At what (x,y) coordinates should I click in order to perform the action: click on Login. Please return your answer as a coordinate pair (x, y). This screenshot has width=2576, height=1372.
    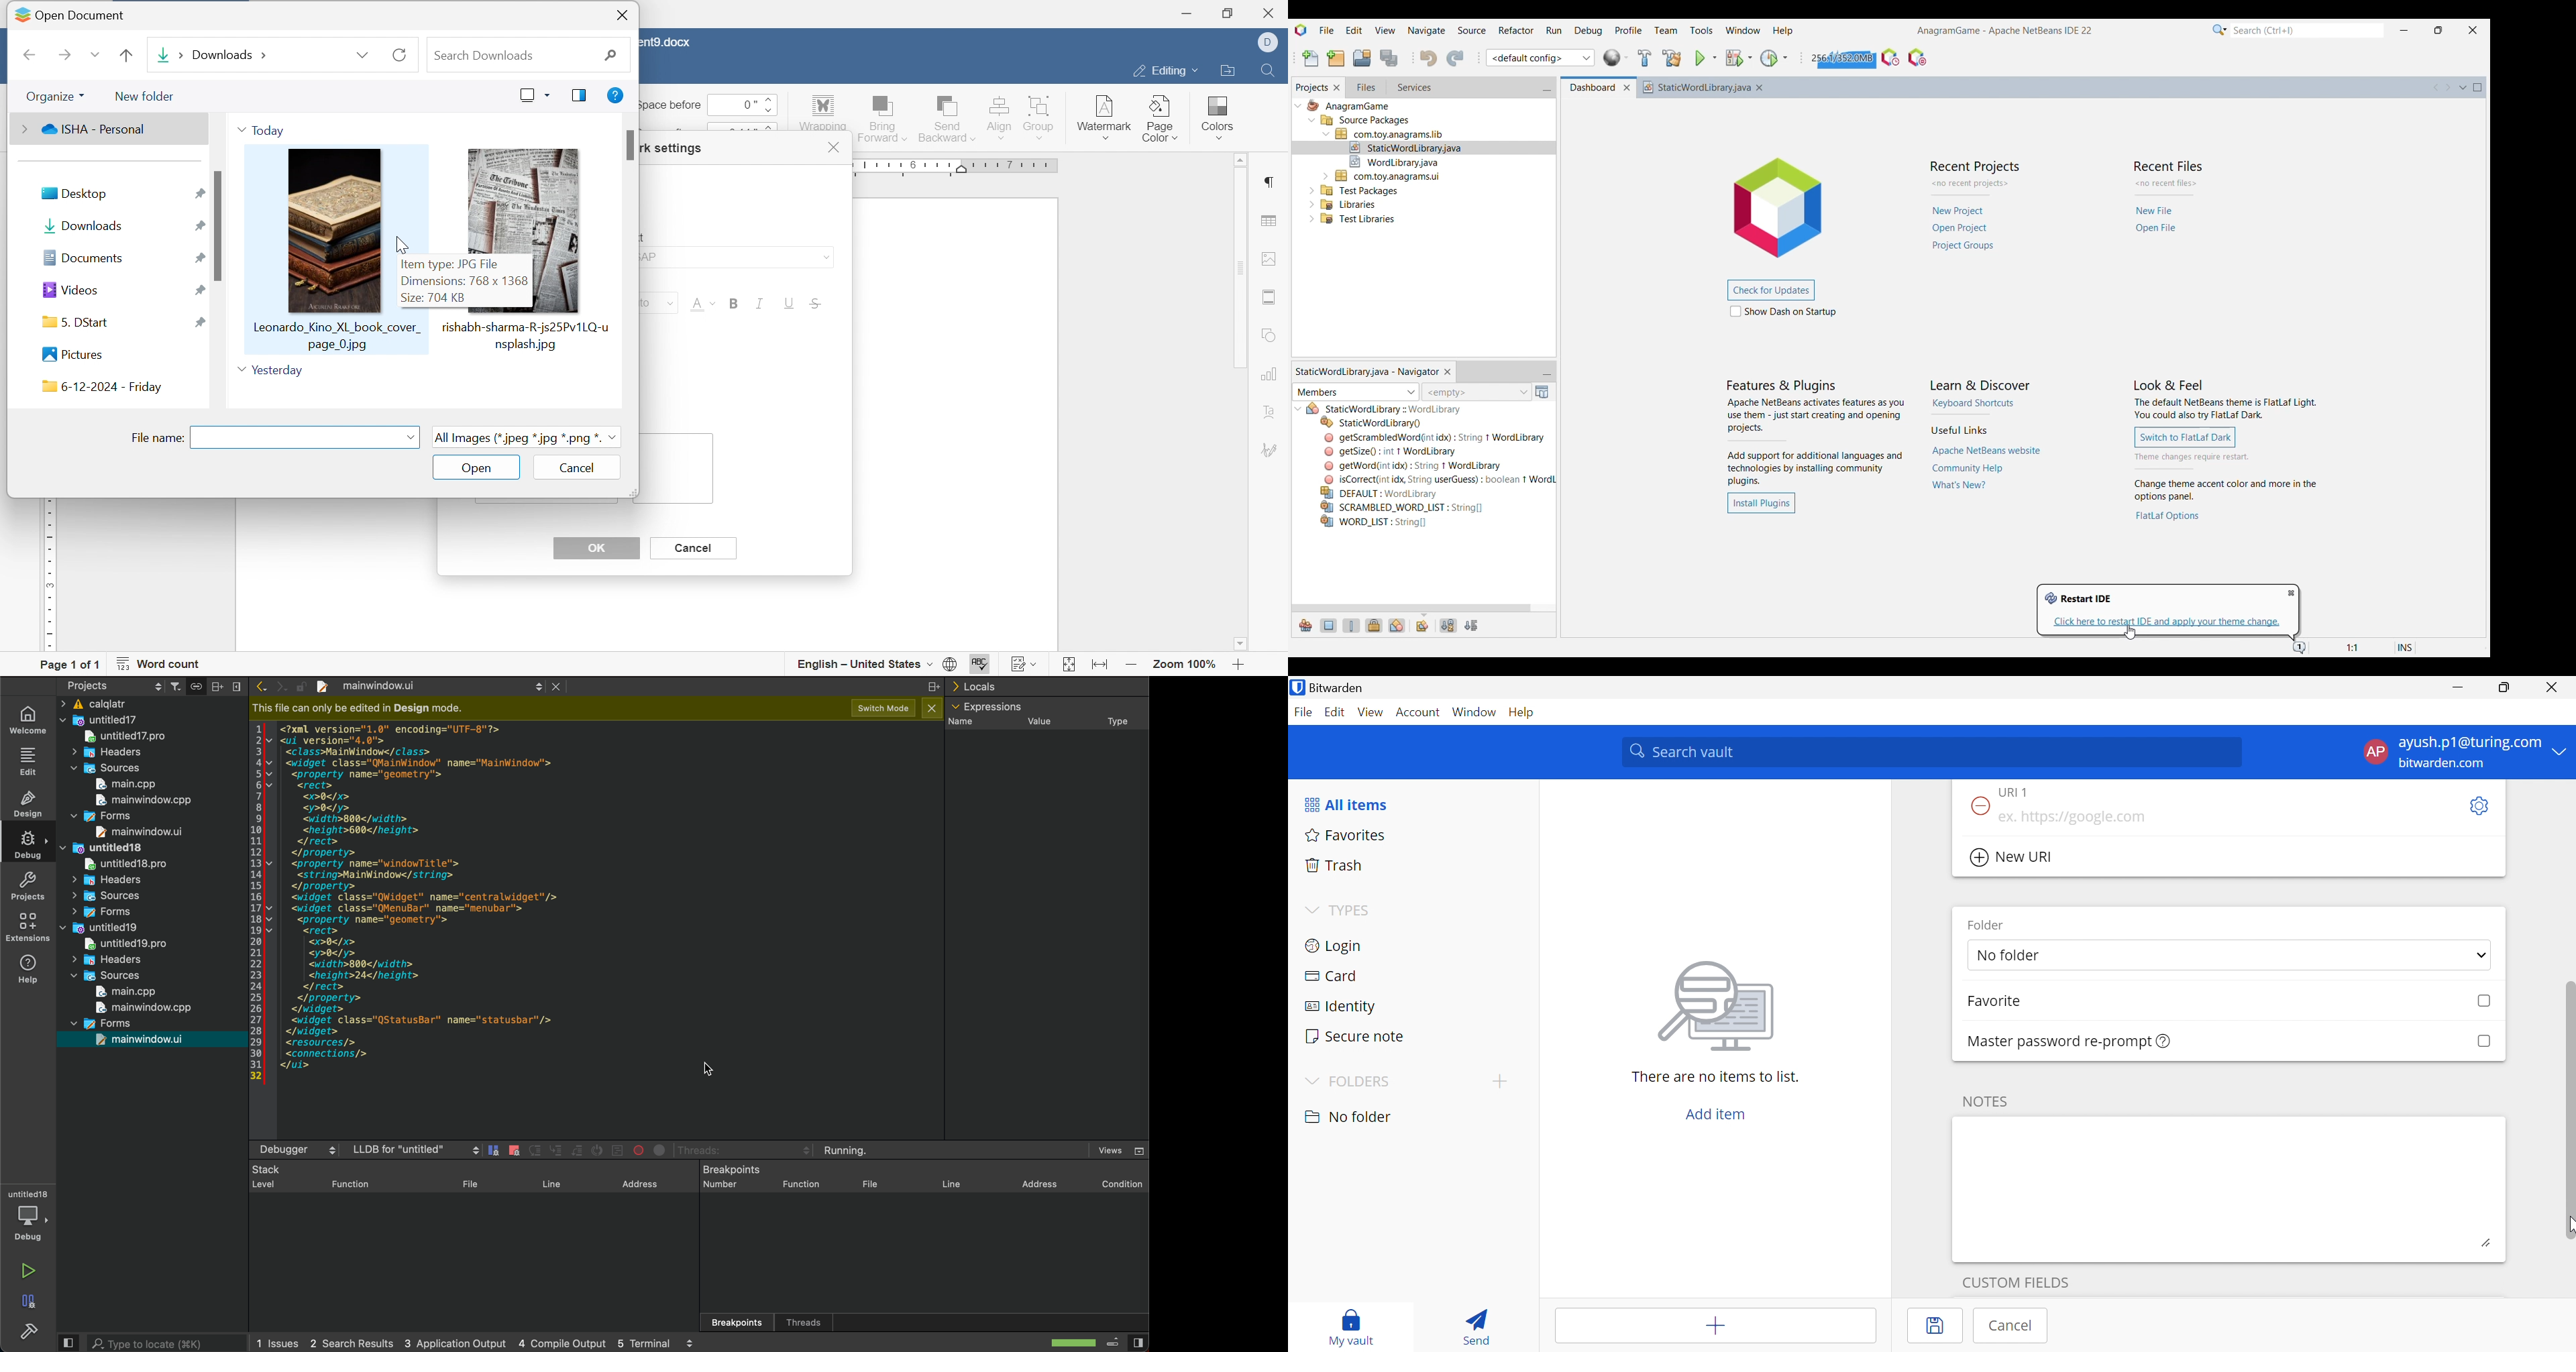
    Looking at the image, I should click on (1335, 944).